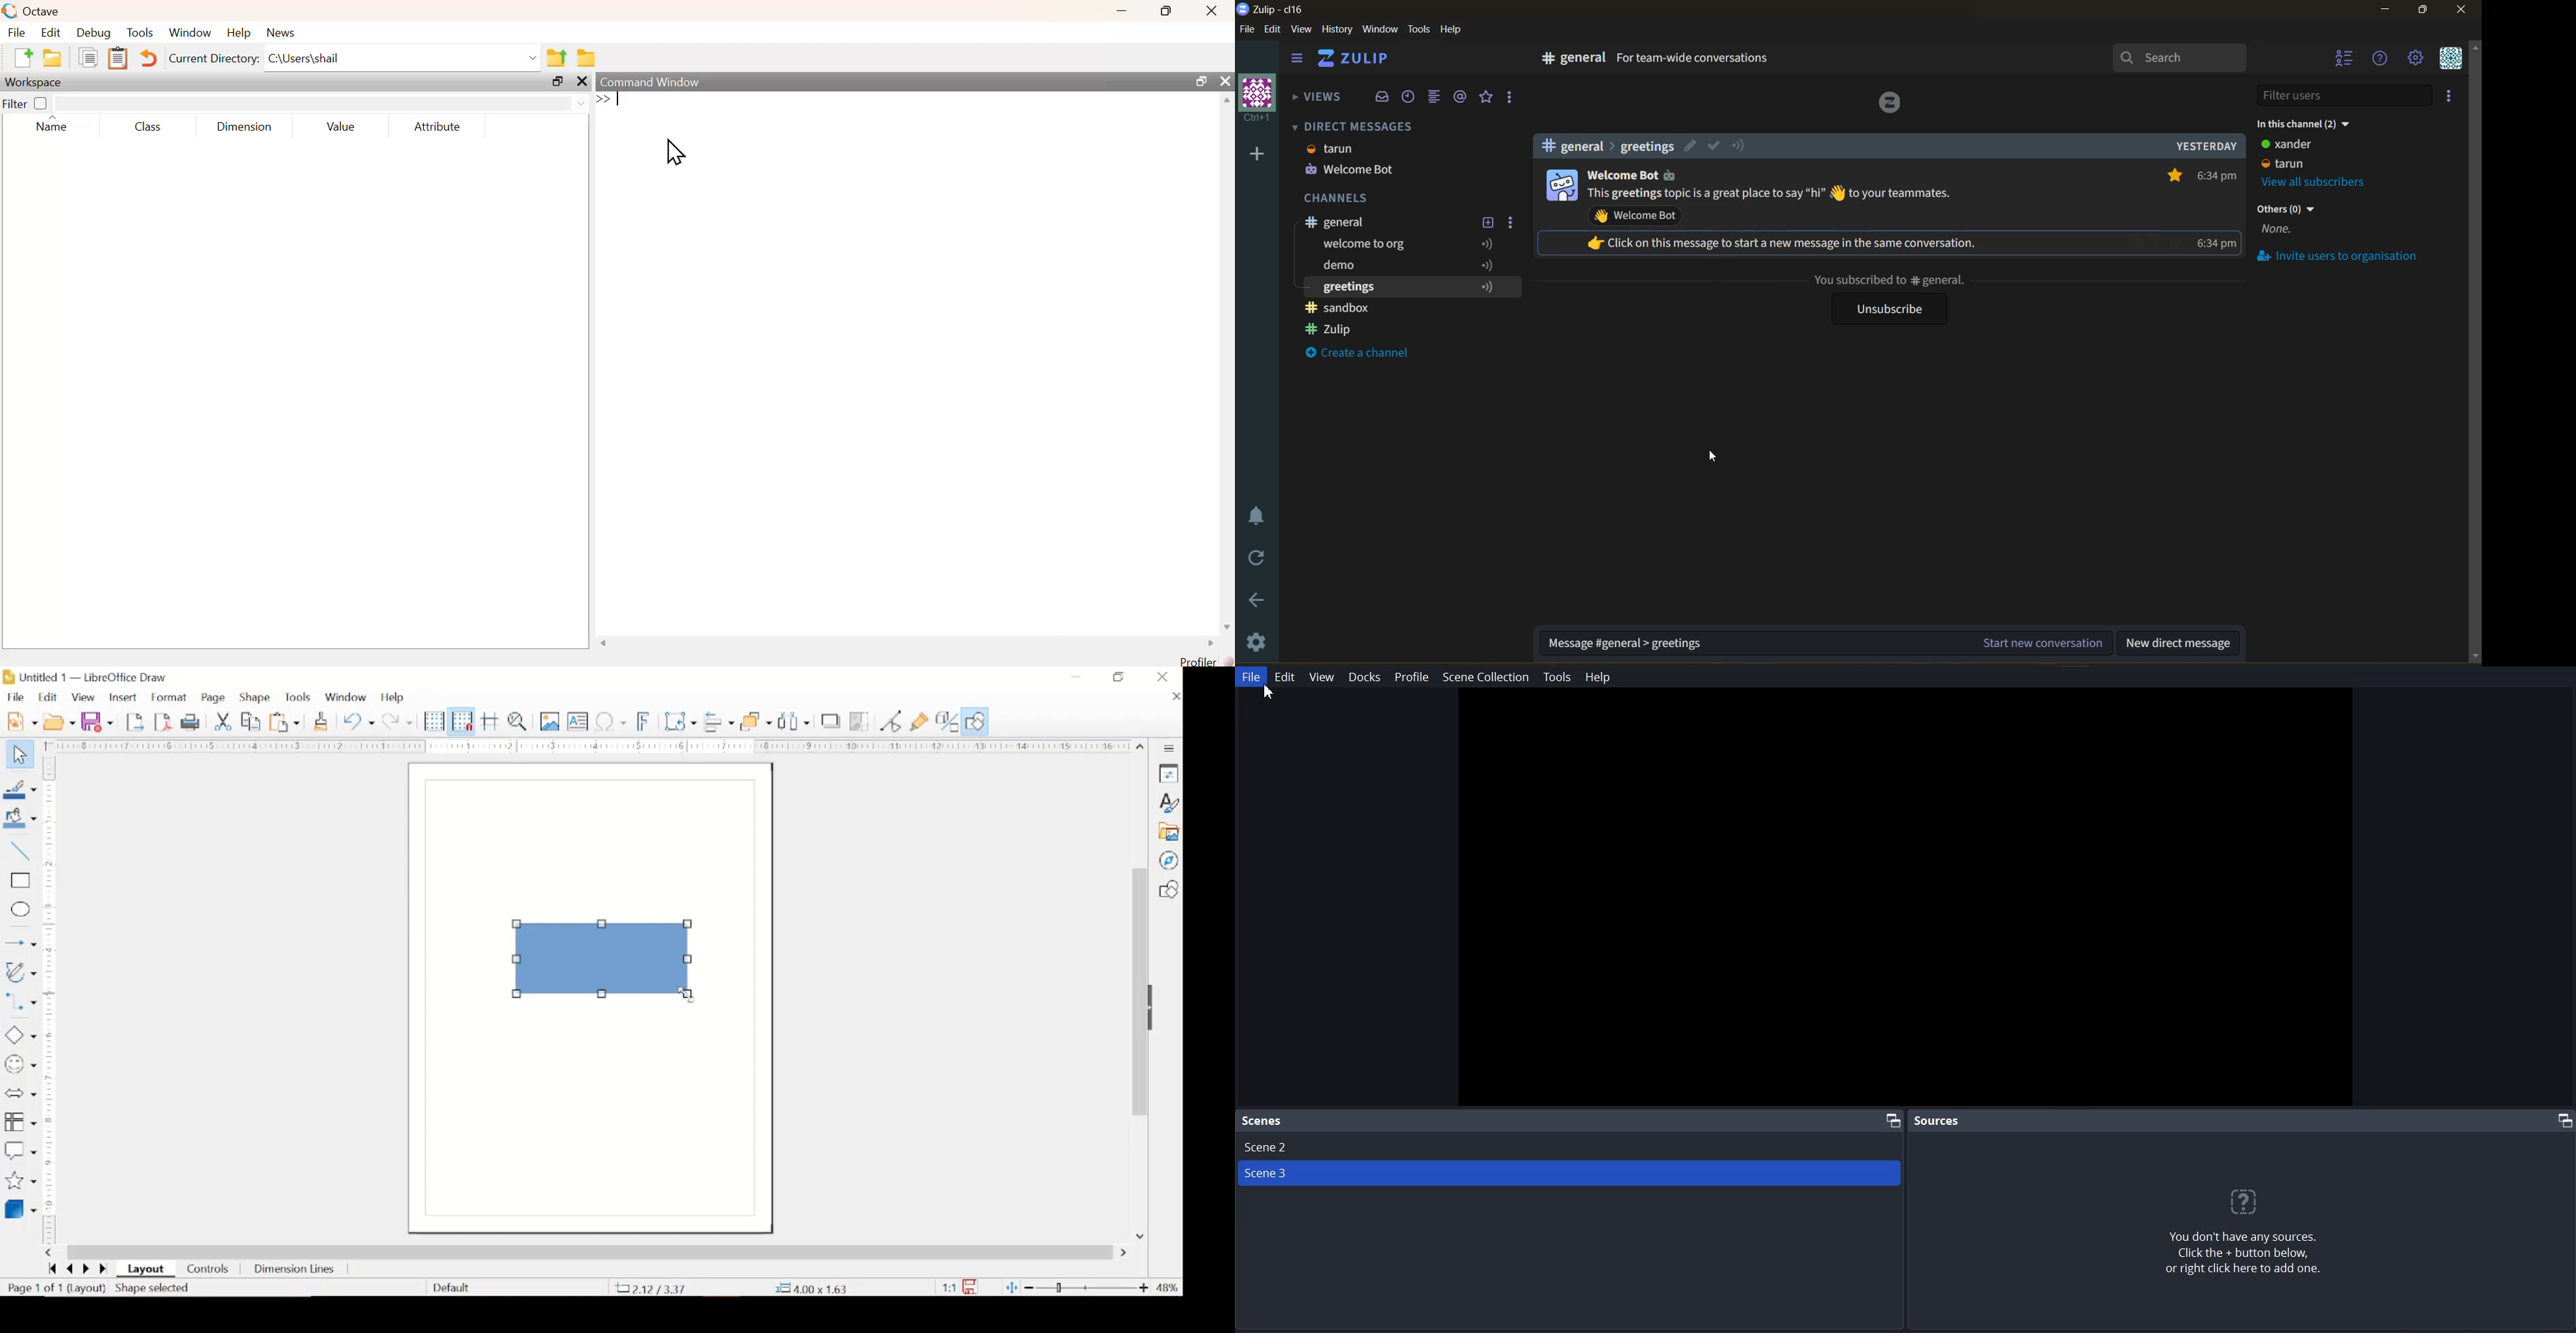 The height and width of the screenshot is (1344, 2576). Describe the element at coordinates (342, 127) in the screenshot. I see `Value` at that location.